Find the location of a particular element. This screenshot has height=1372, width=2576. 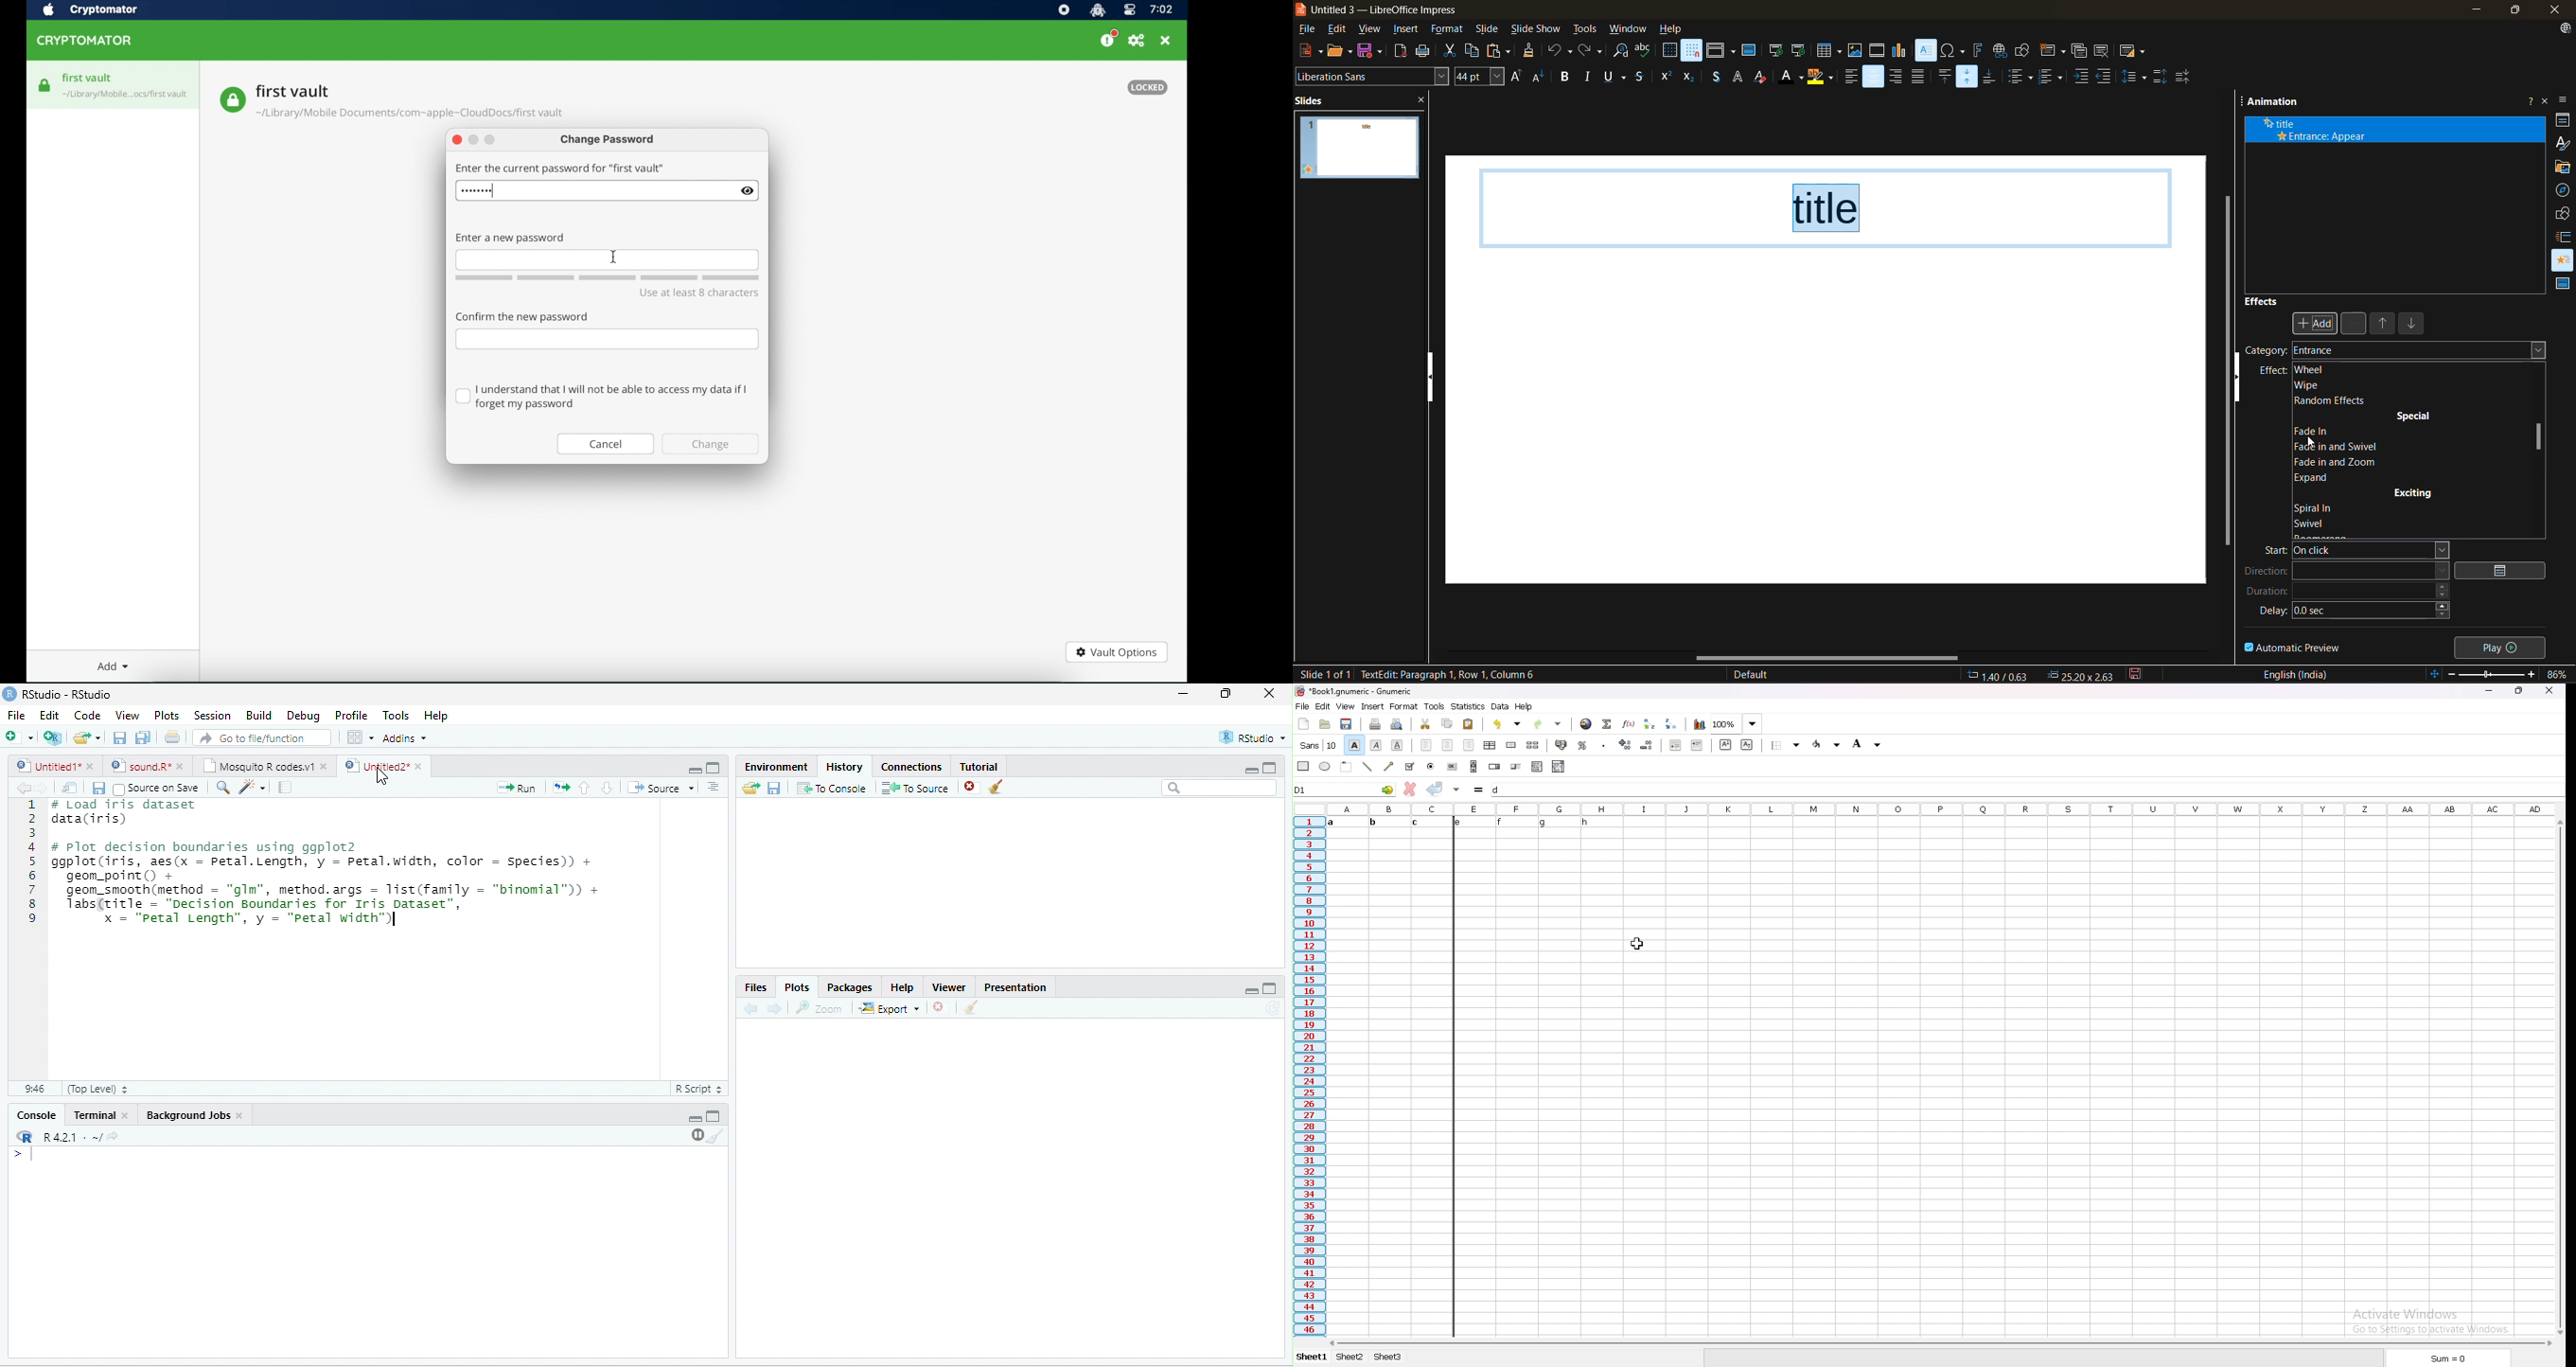

forward is located at coordinates (44, 789).